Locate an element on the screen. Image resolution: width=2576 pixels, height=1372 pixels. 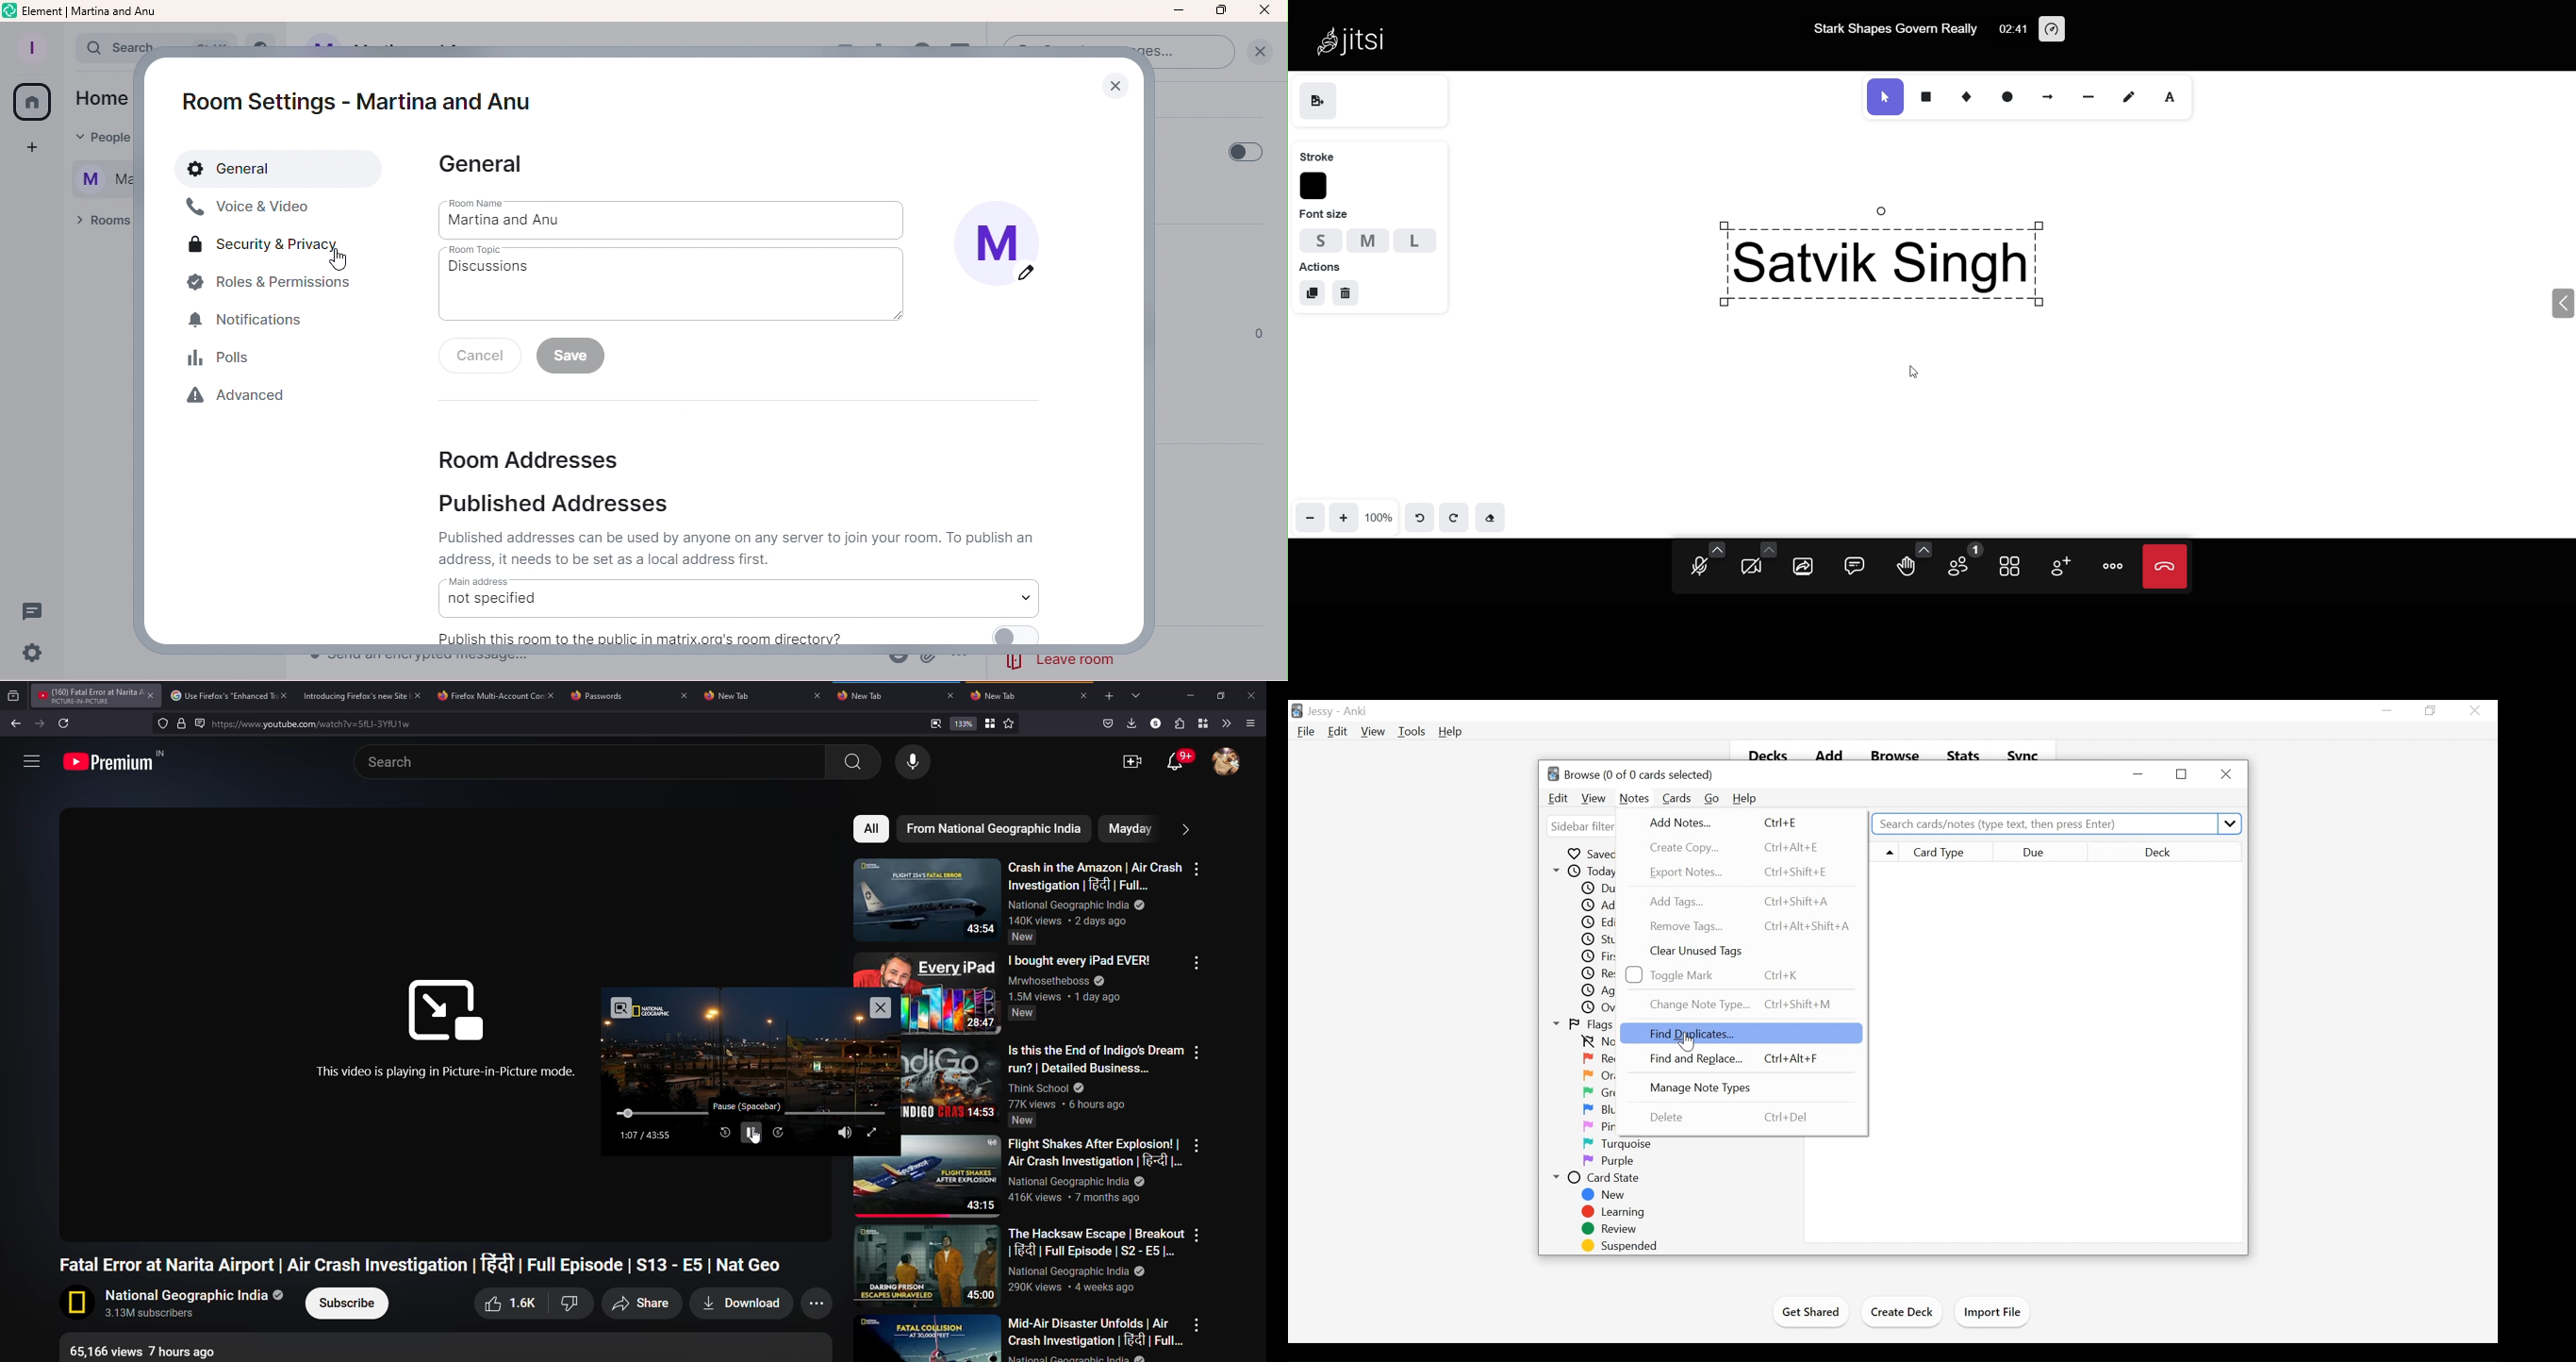
Cursor is located at coordinates (757, 1140).